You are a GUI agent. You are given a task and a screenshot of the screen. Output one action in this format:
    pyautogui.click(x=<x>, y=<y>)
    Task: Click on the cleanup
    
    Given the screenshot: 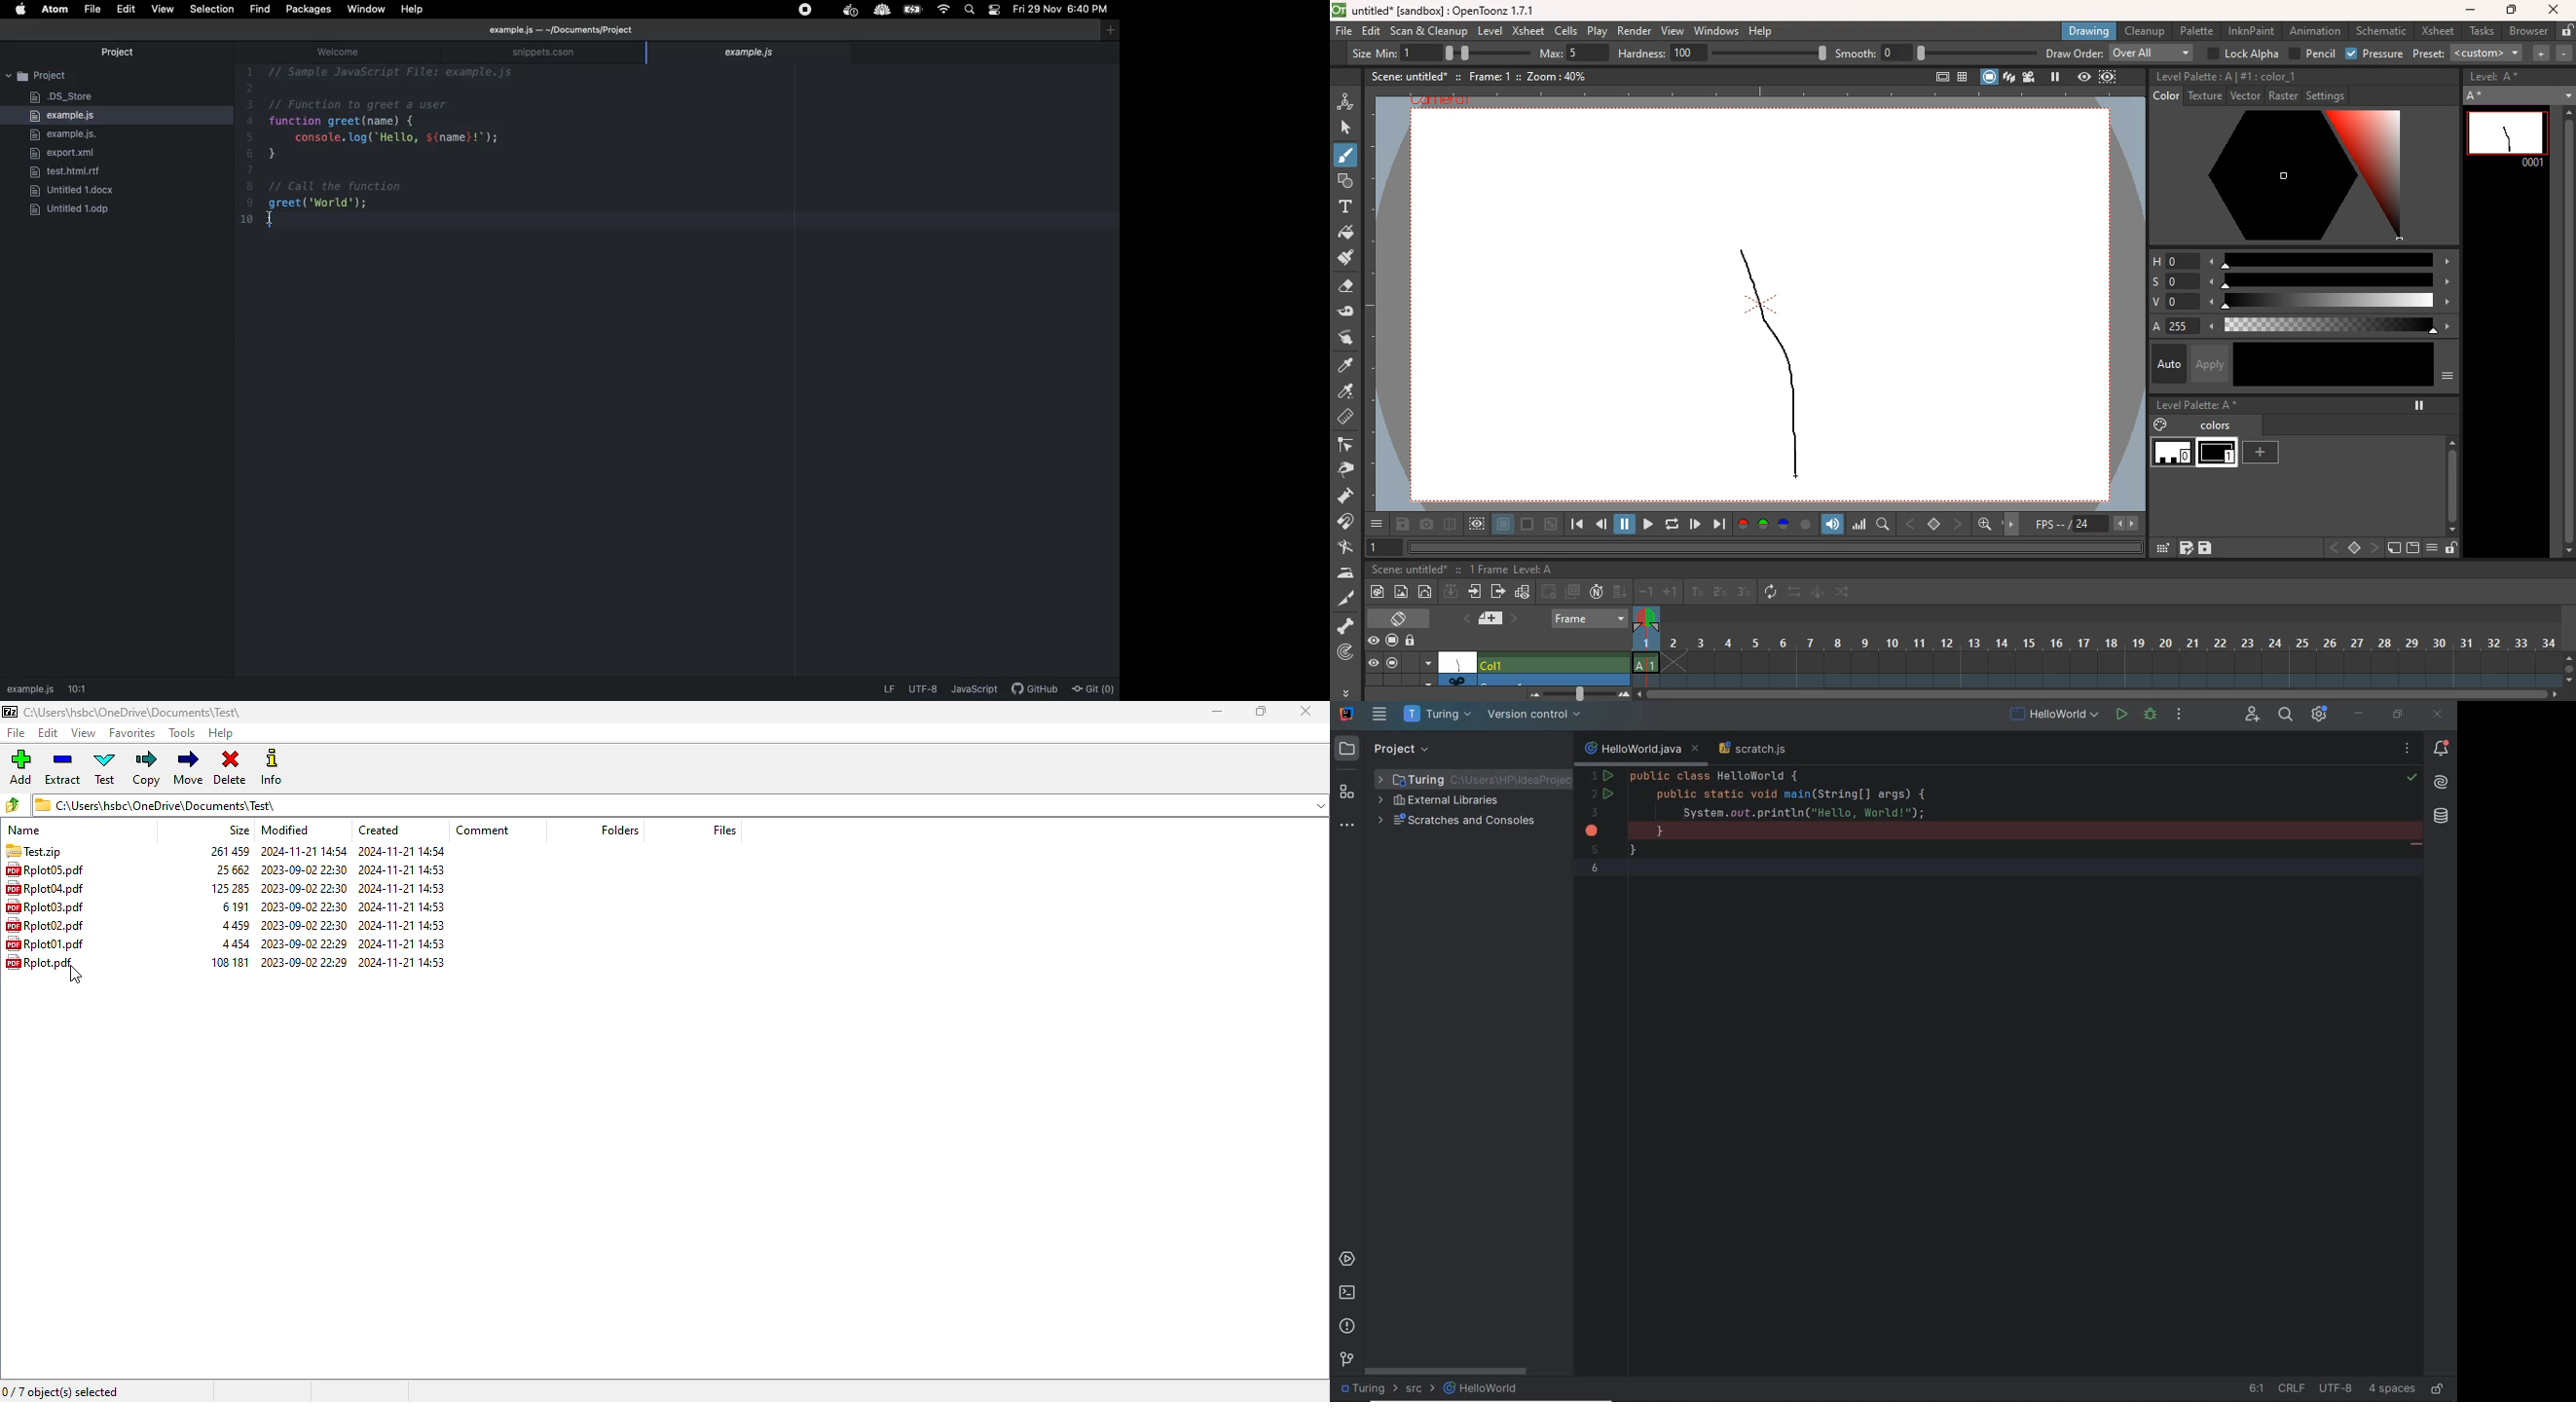 What is the action you would take?
    pyautogui.click(x=2144, y=31)
    